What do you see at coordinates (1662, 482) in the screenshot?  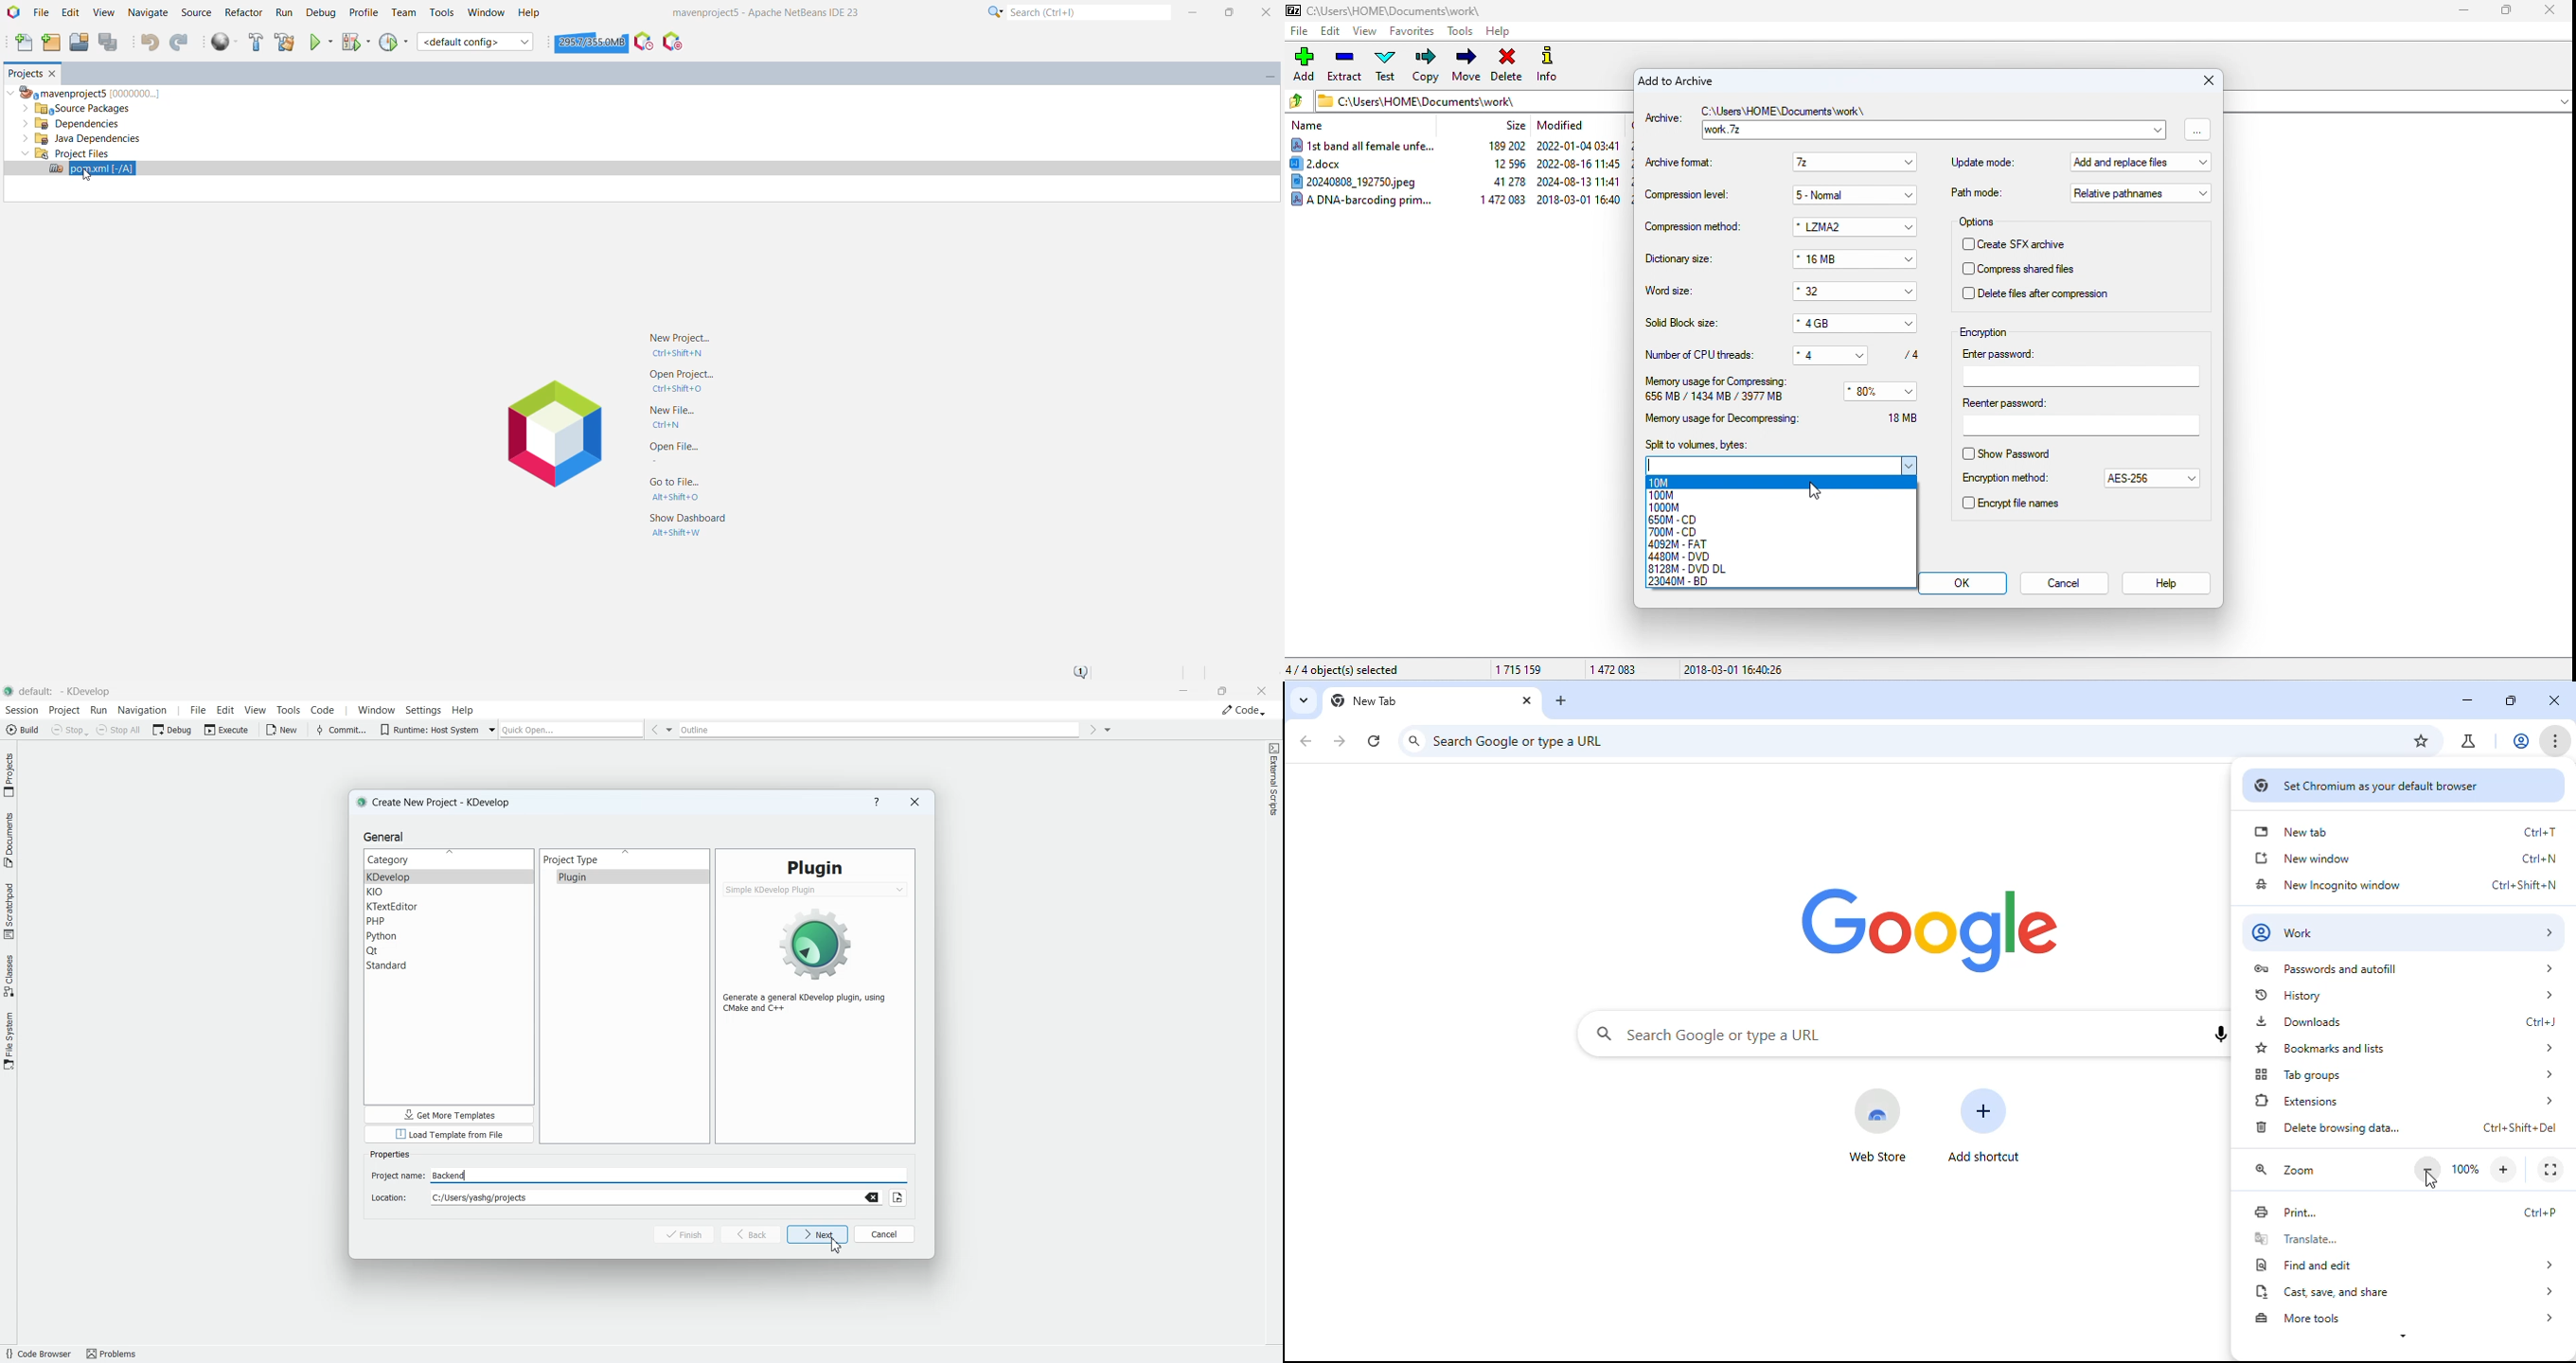 I see `10M` at bounding box center [1662, 482].